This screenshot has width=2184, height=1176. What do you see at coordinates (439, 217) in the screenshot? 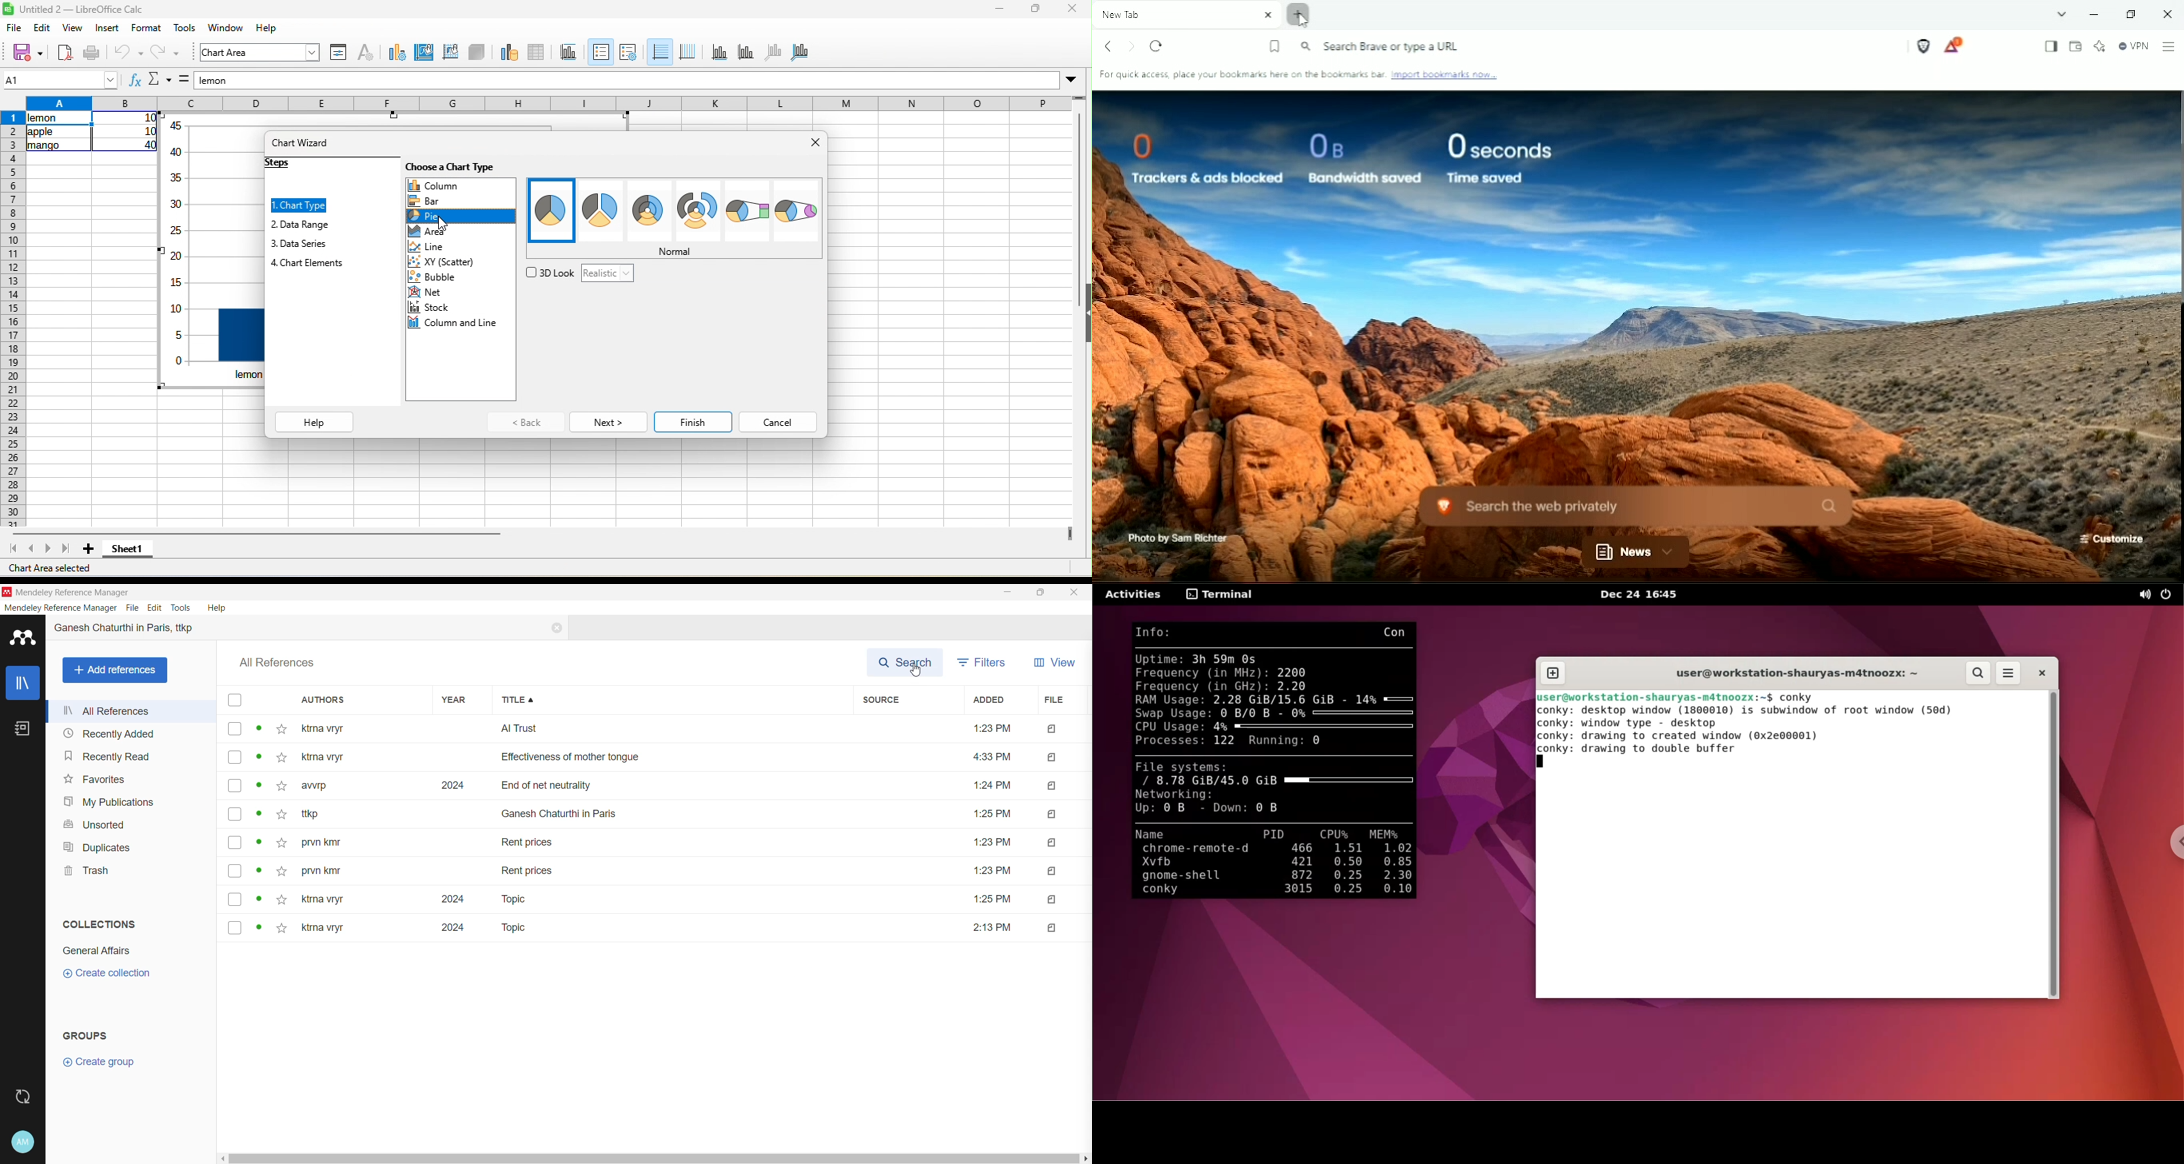
I see `pie` at bounding box center [439, 217].